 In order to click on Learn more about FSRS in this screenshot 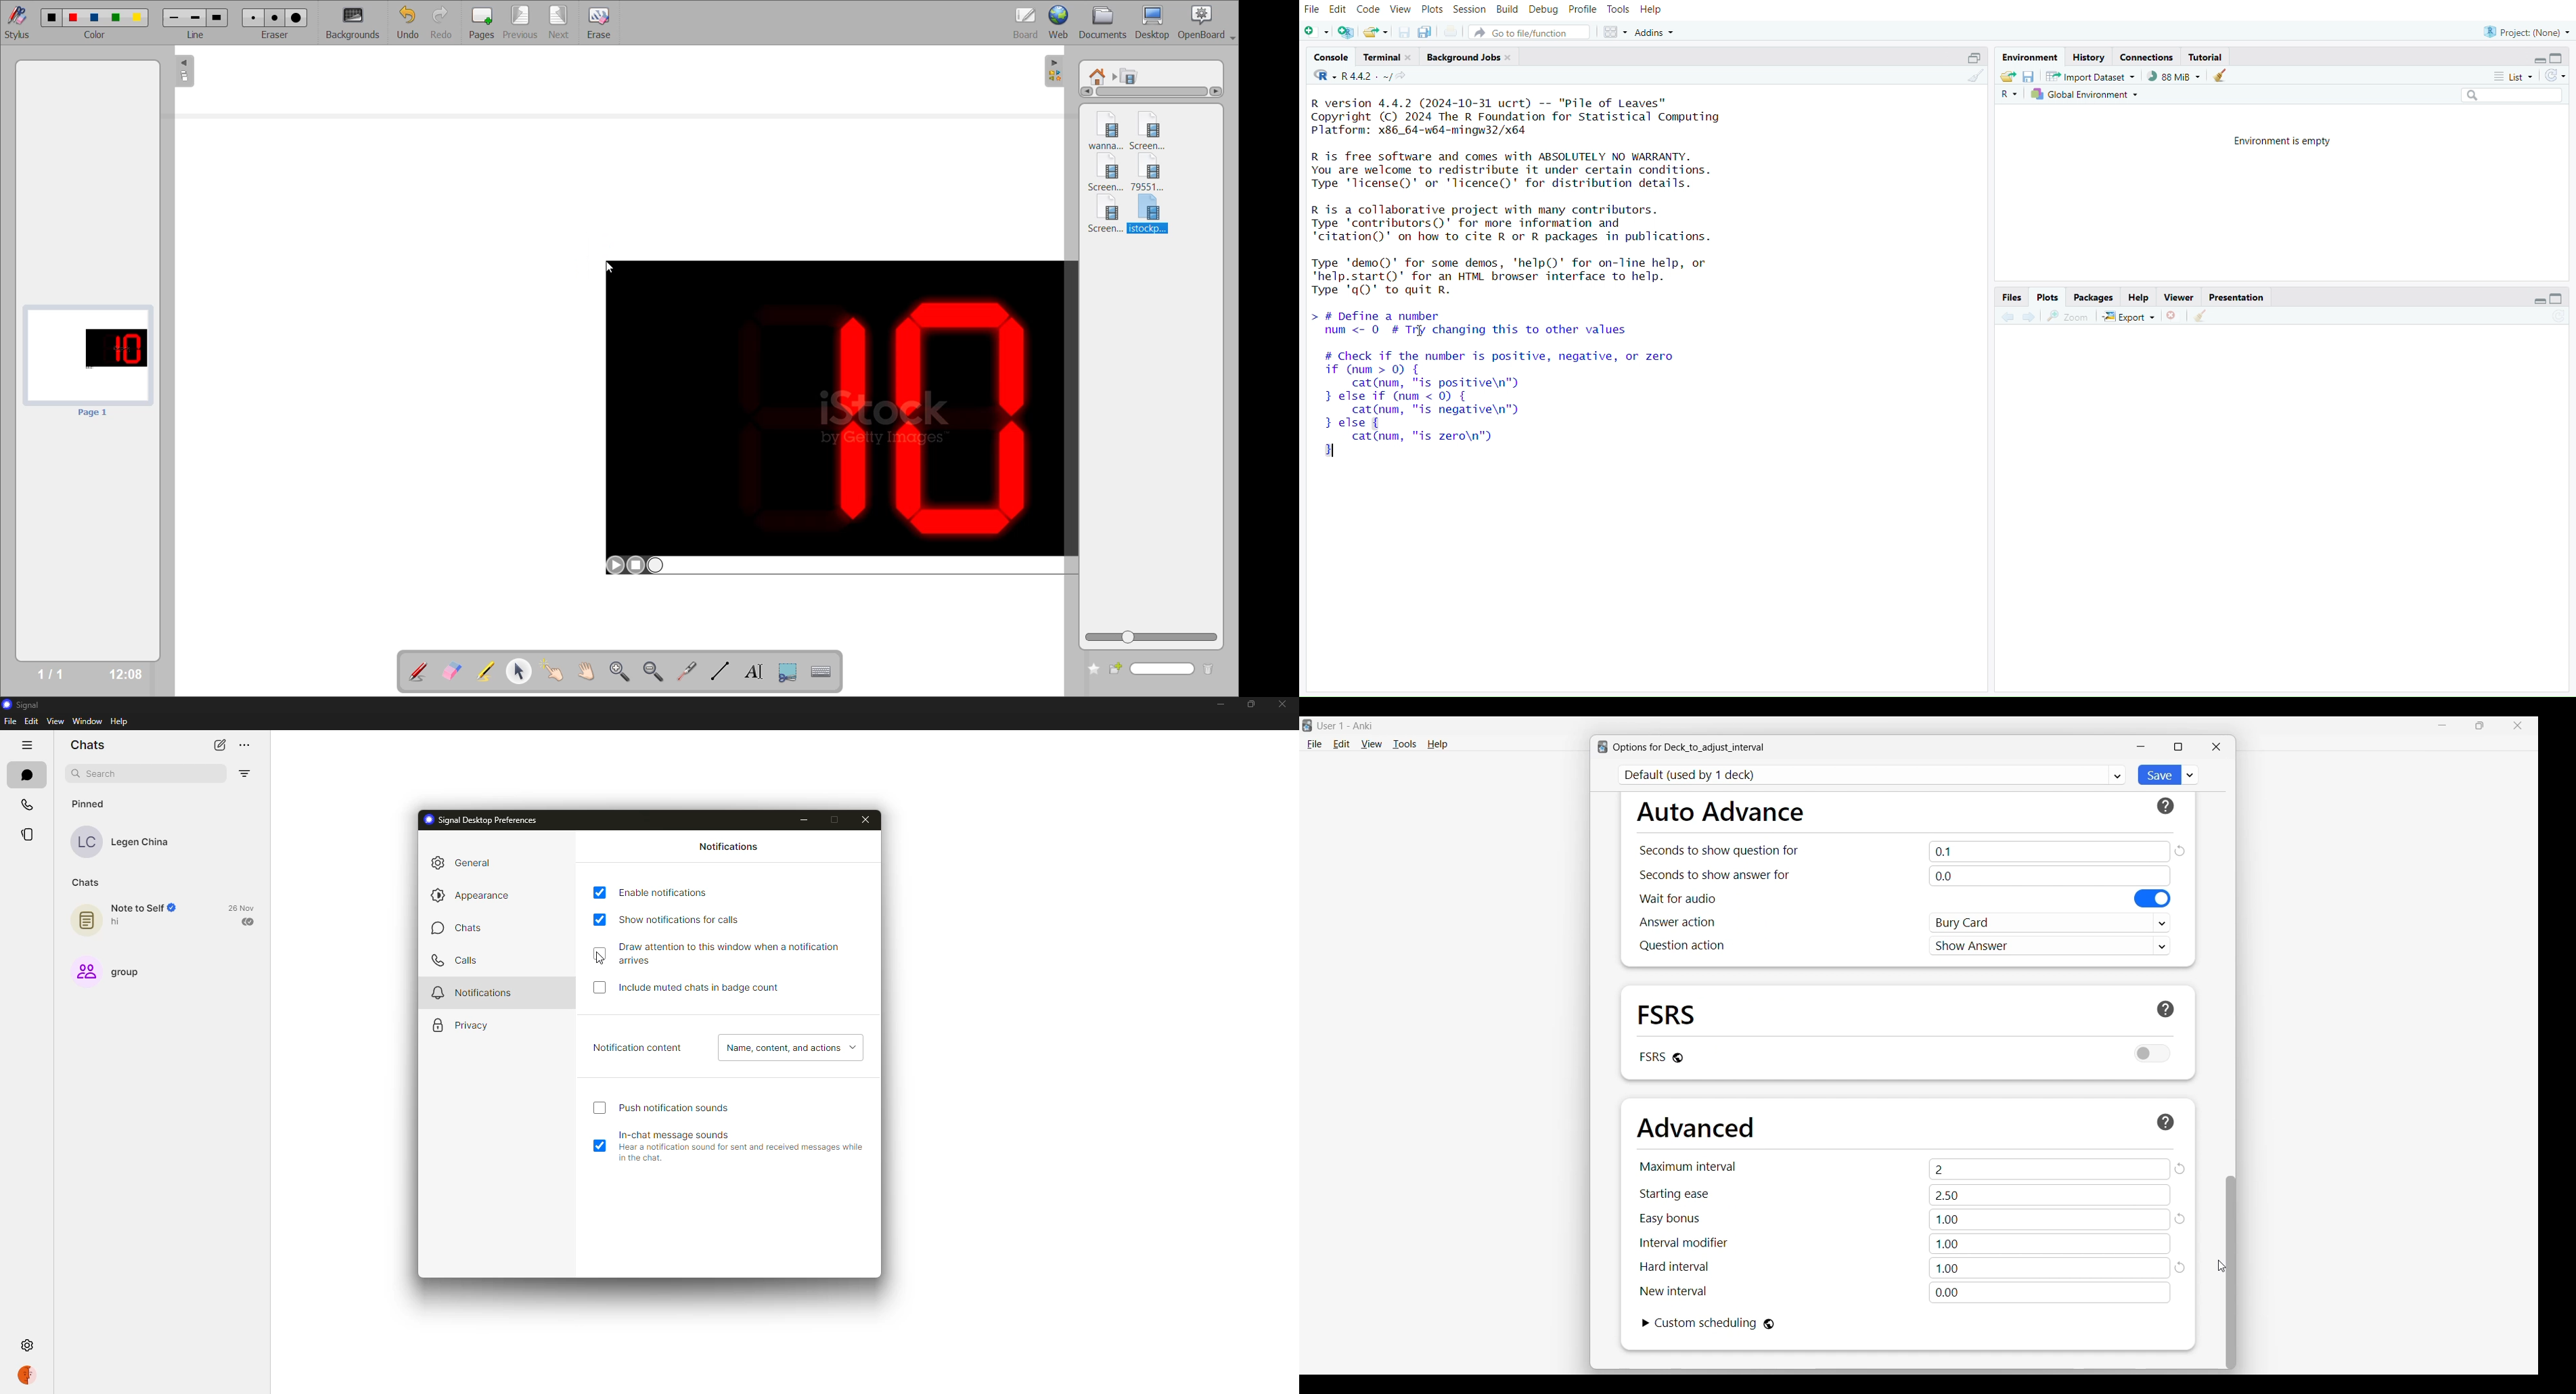, I will do `click(2166, 1009)`.